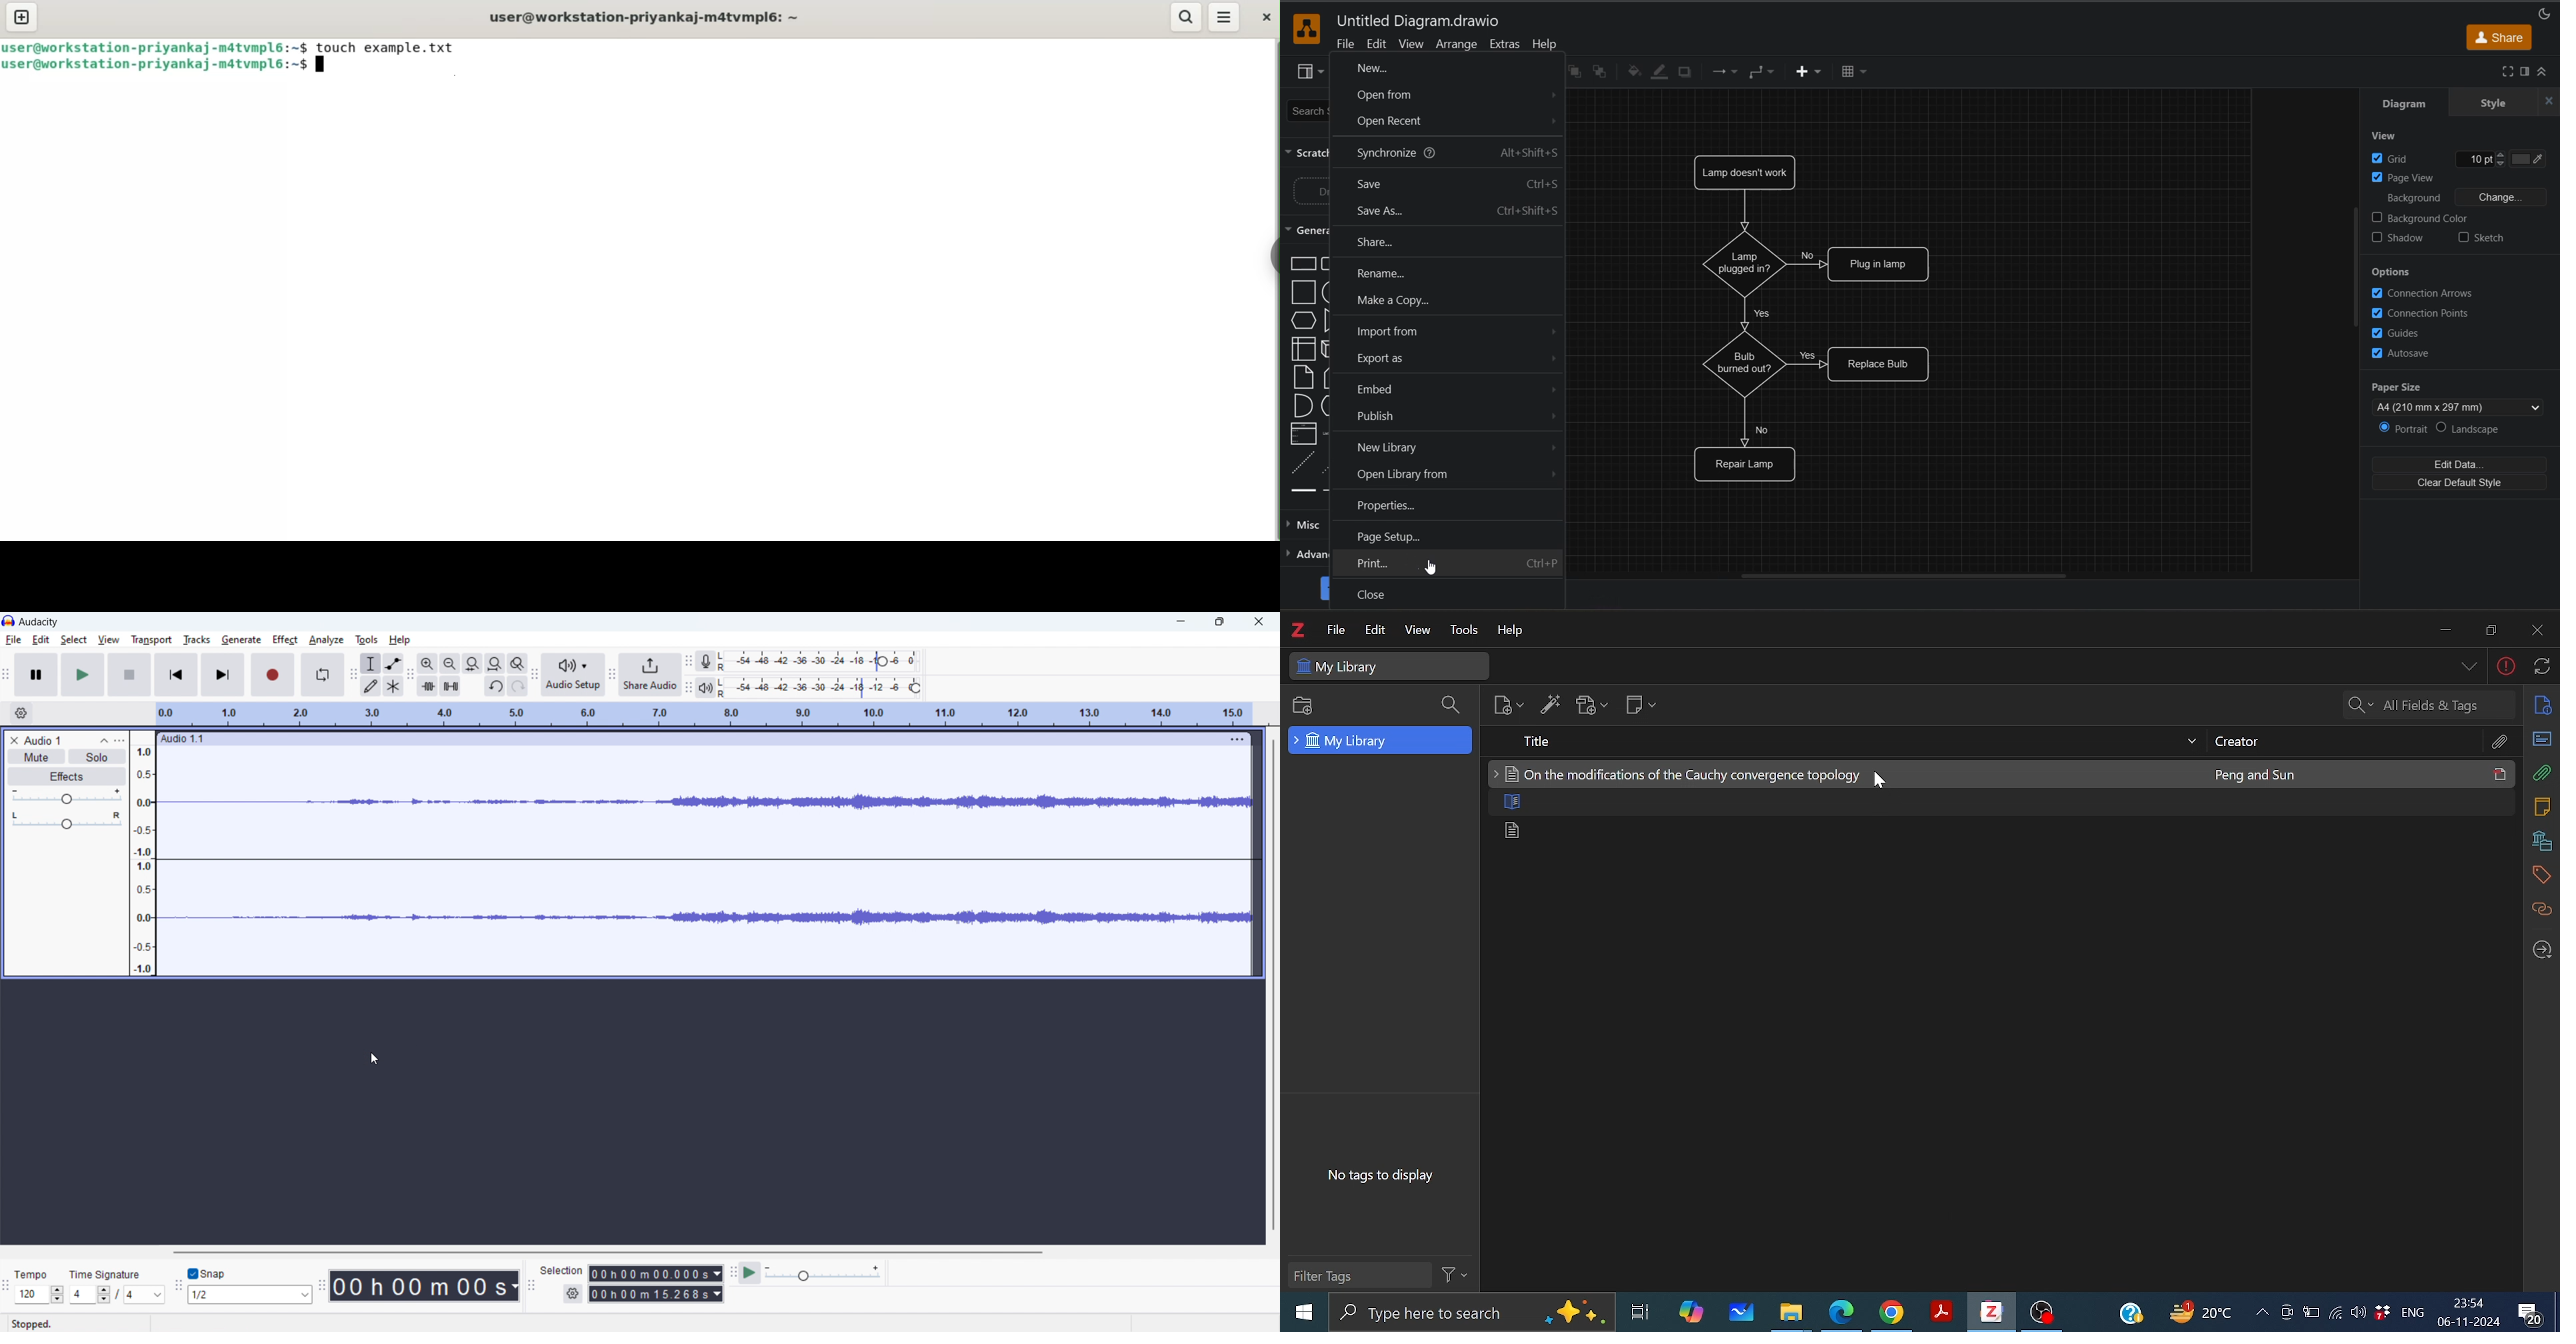 This screenshot has height=1344, width=2576. Describe the element at coordinates (1341, 45) in the screenshot. I see `file` at that location.